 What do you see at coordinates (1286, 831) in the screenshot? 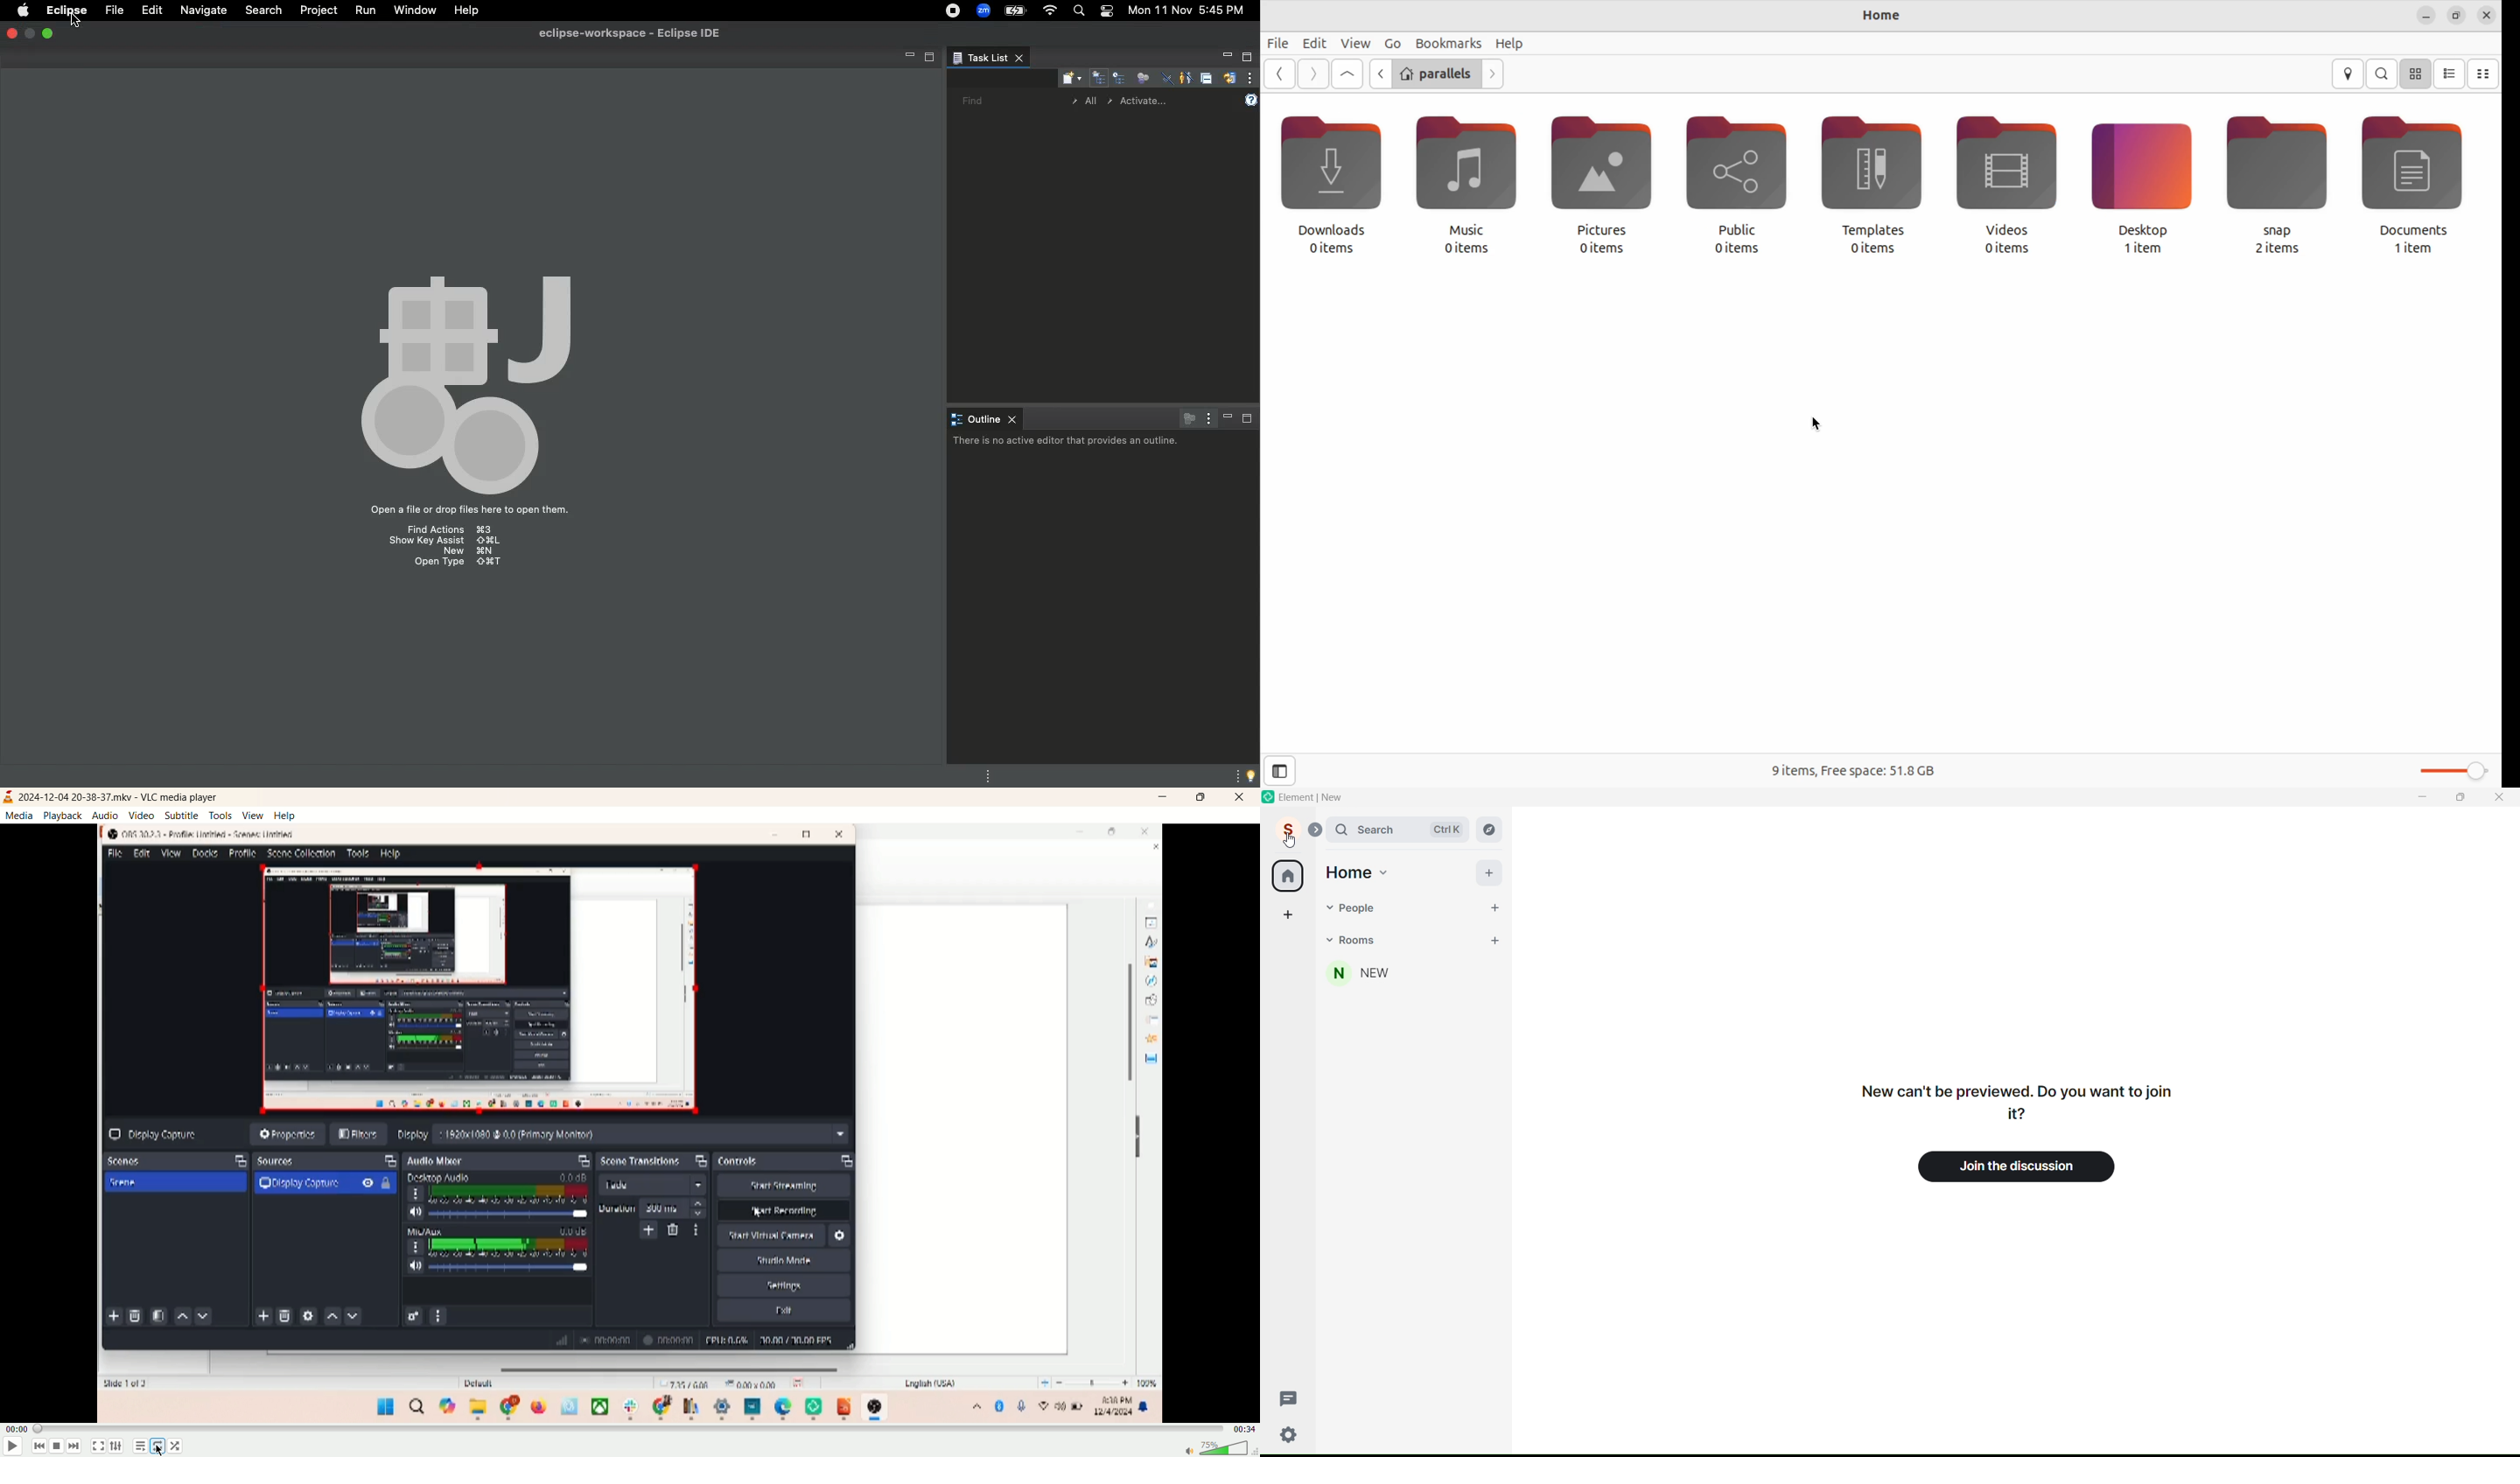
I see `Profile` at bounding box center [1286, 831].